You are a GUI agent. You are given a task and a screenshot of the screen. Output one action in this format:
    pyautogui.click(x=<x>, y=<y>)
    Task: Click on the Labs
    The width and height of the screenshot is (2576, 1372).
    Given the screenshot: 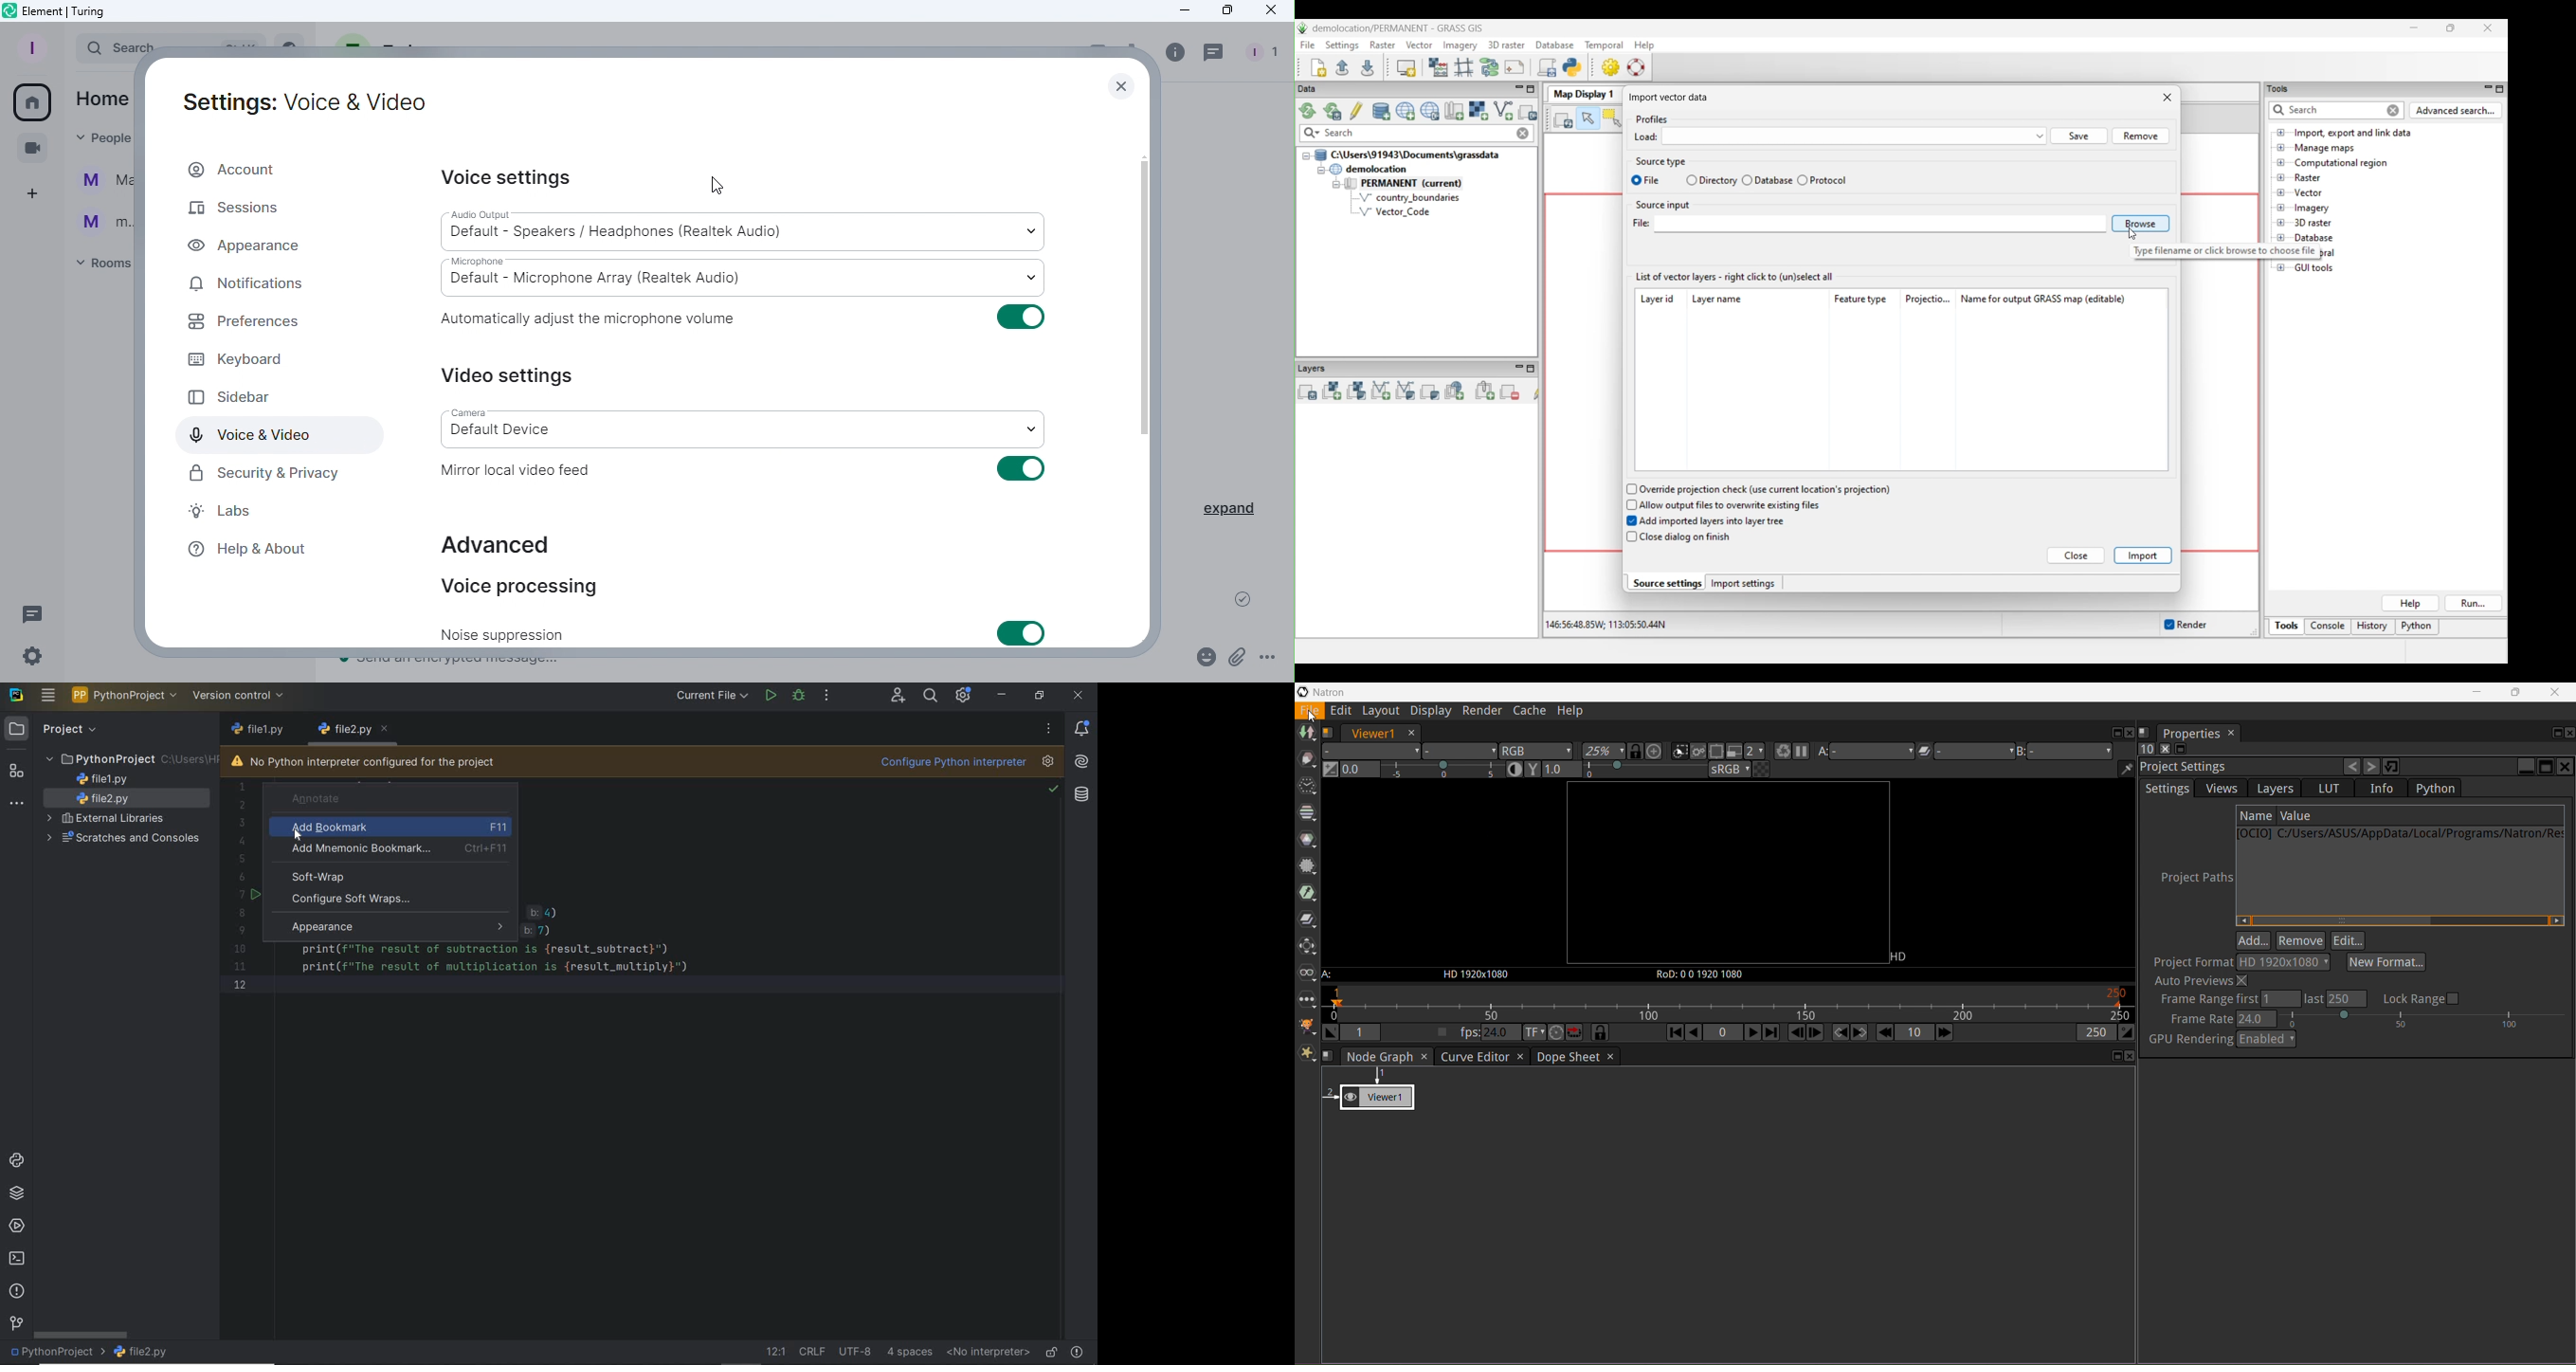 What is the action you would take?
    pyautogui.click(x=217, y=512)
    